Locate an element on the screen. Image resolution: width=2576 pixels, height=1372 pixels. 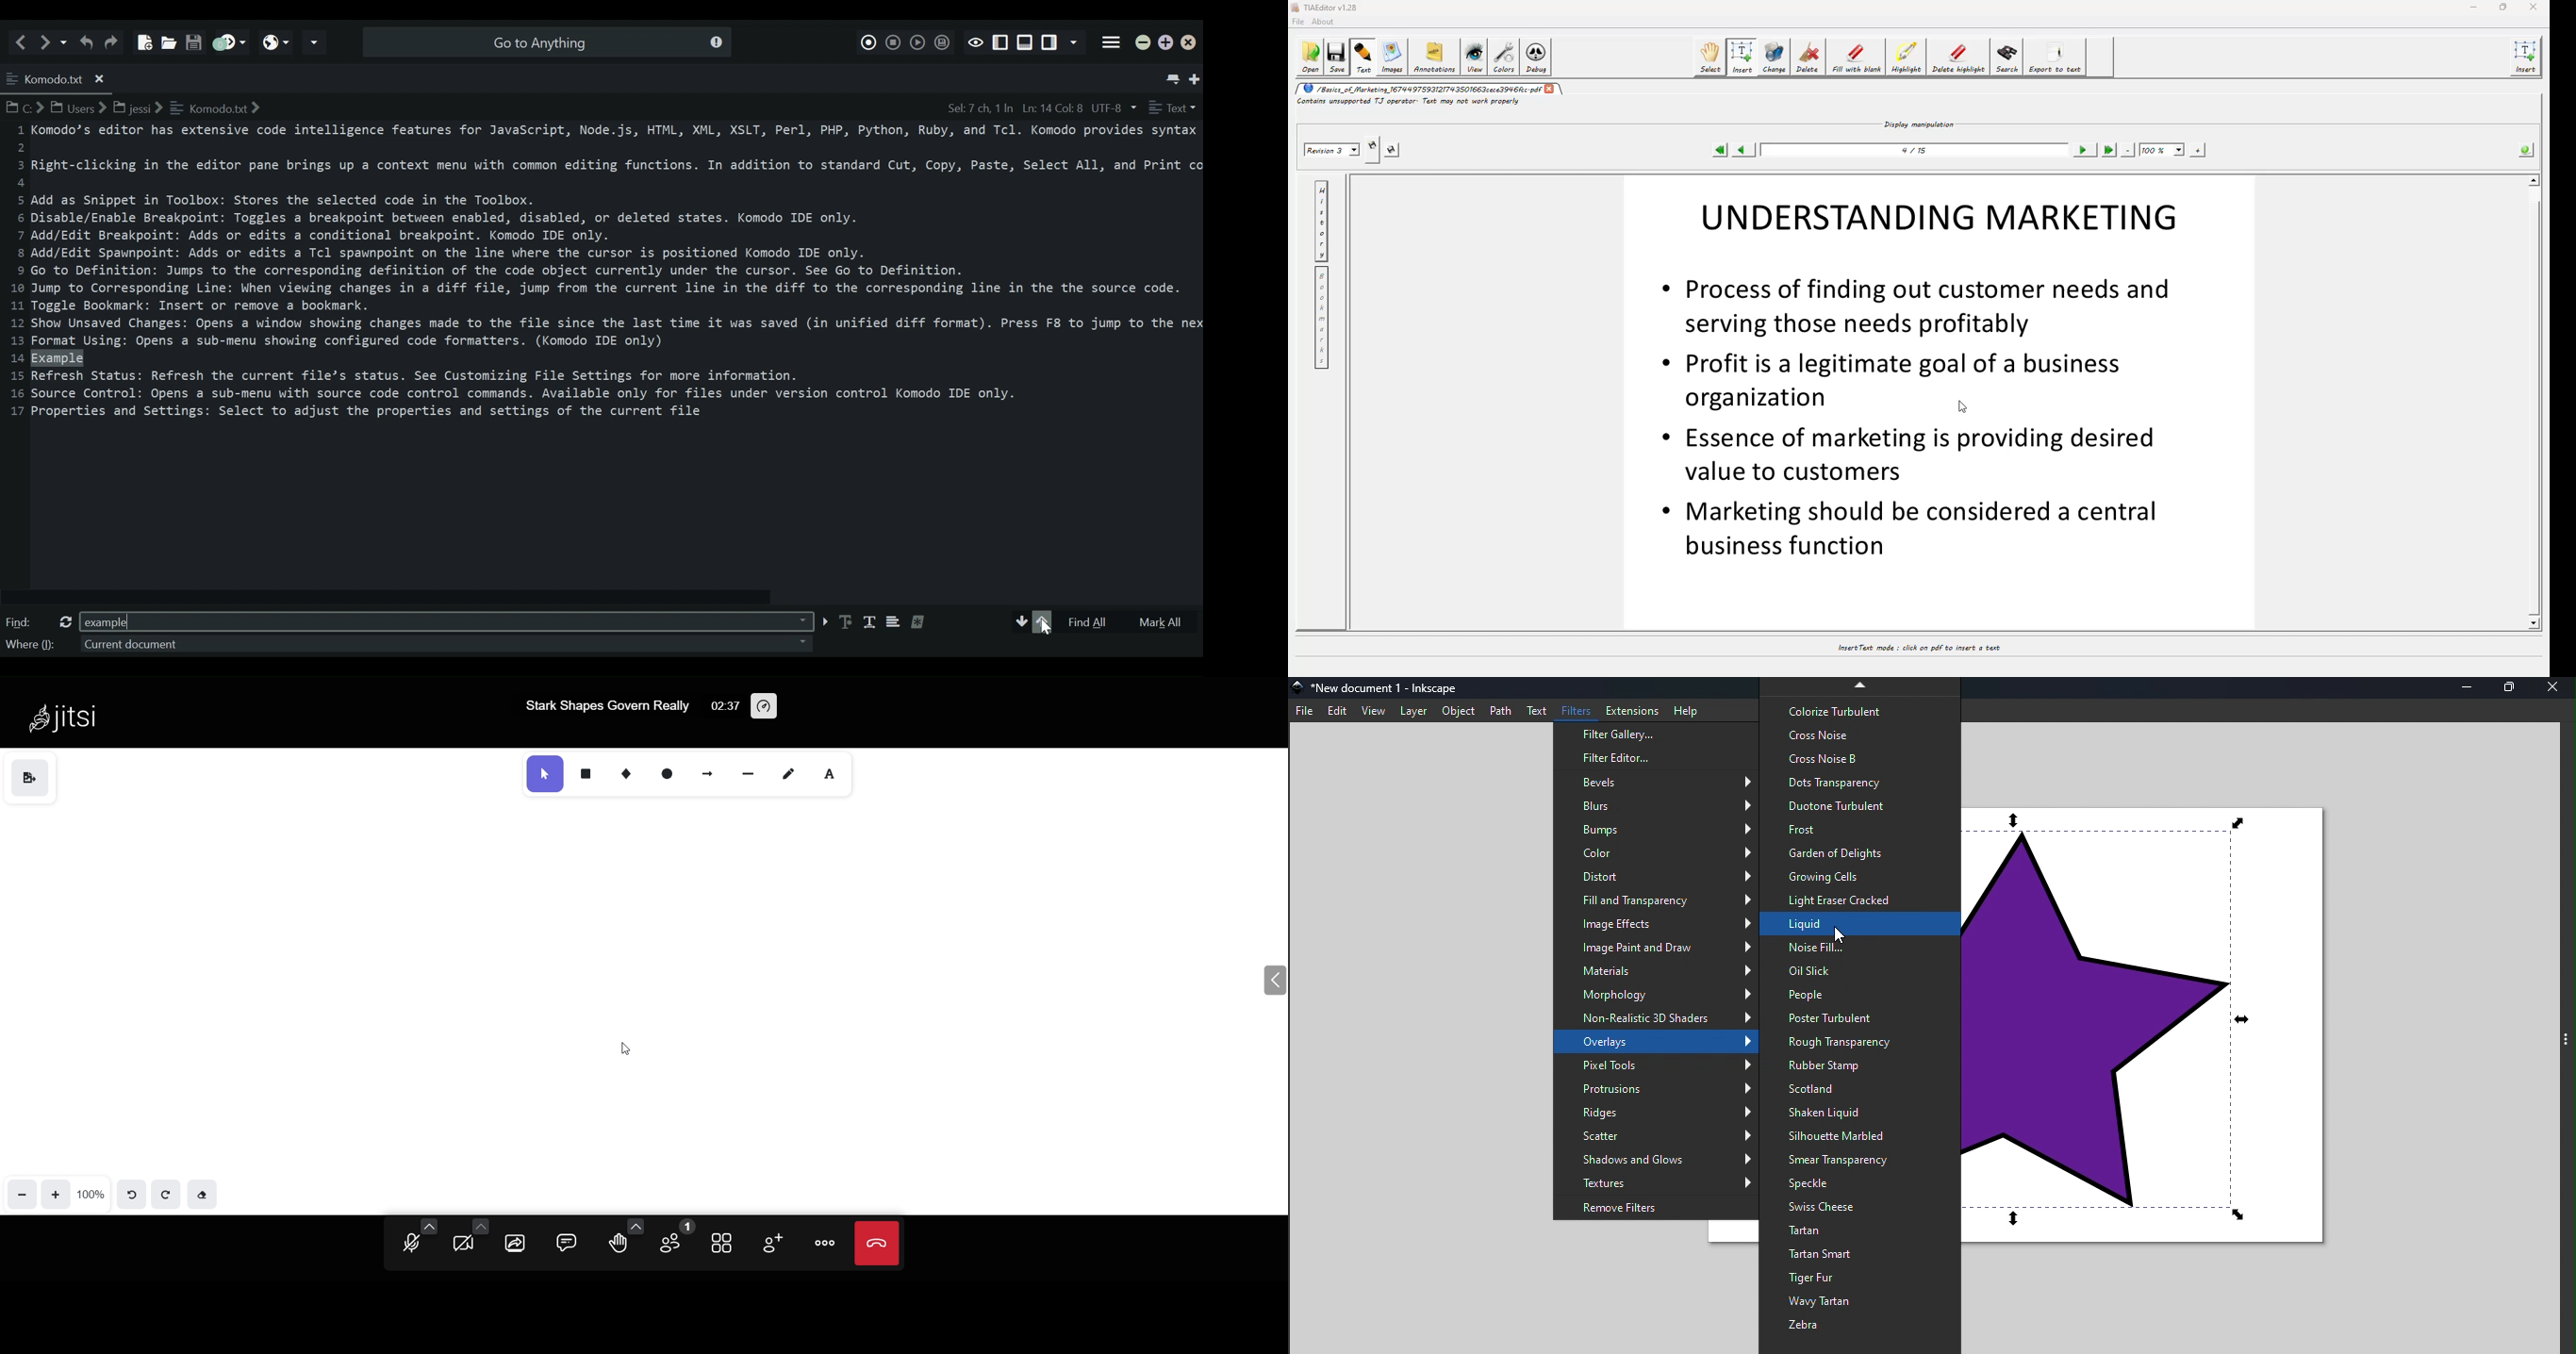
Distort is located at coordinates (1660, 878).